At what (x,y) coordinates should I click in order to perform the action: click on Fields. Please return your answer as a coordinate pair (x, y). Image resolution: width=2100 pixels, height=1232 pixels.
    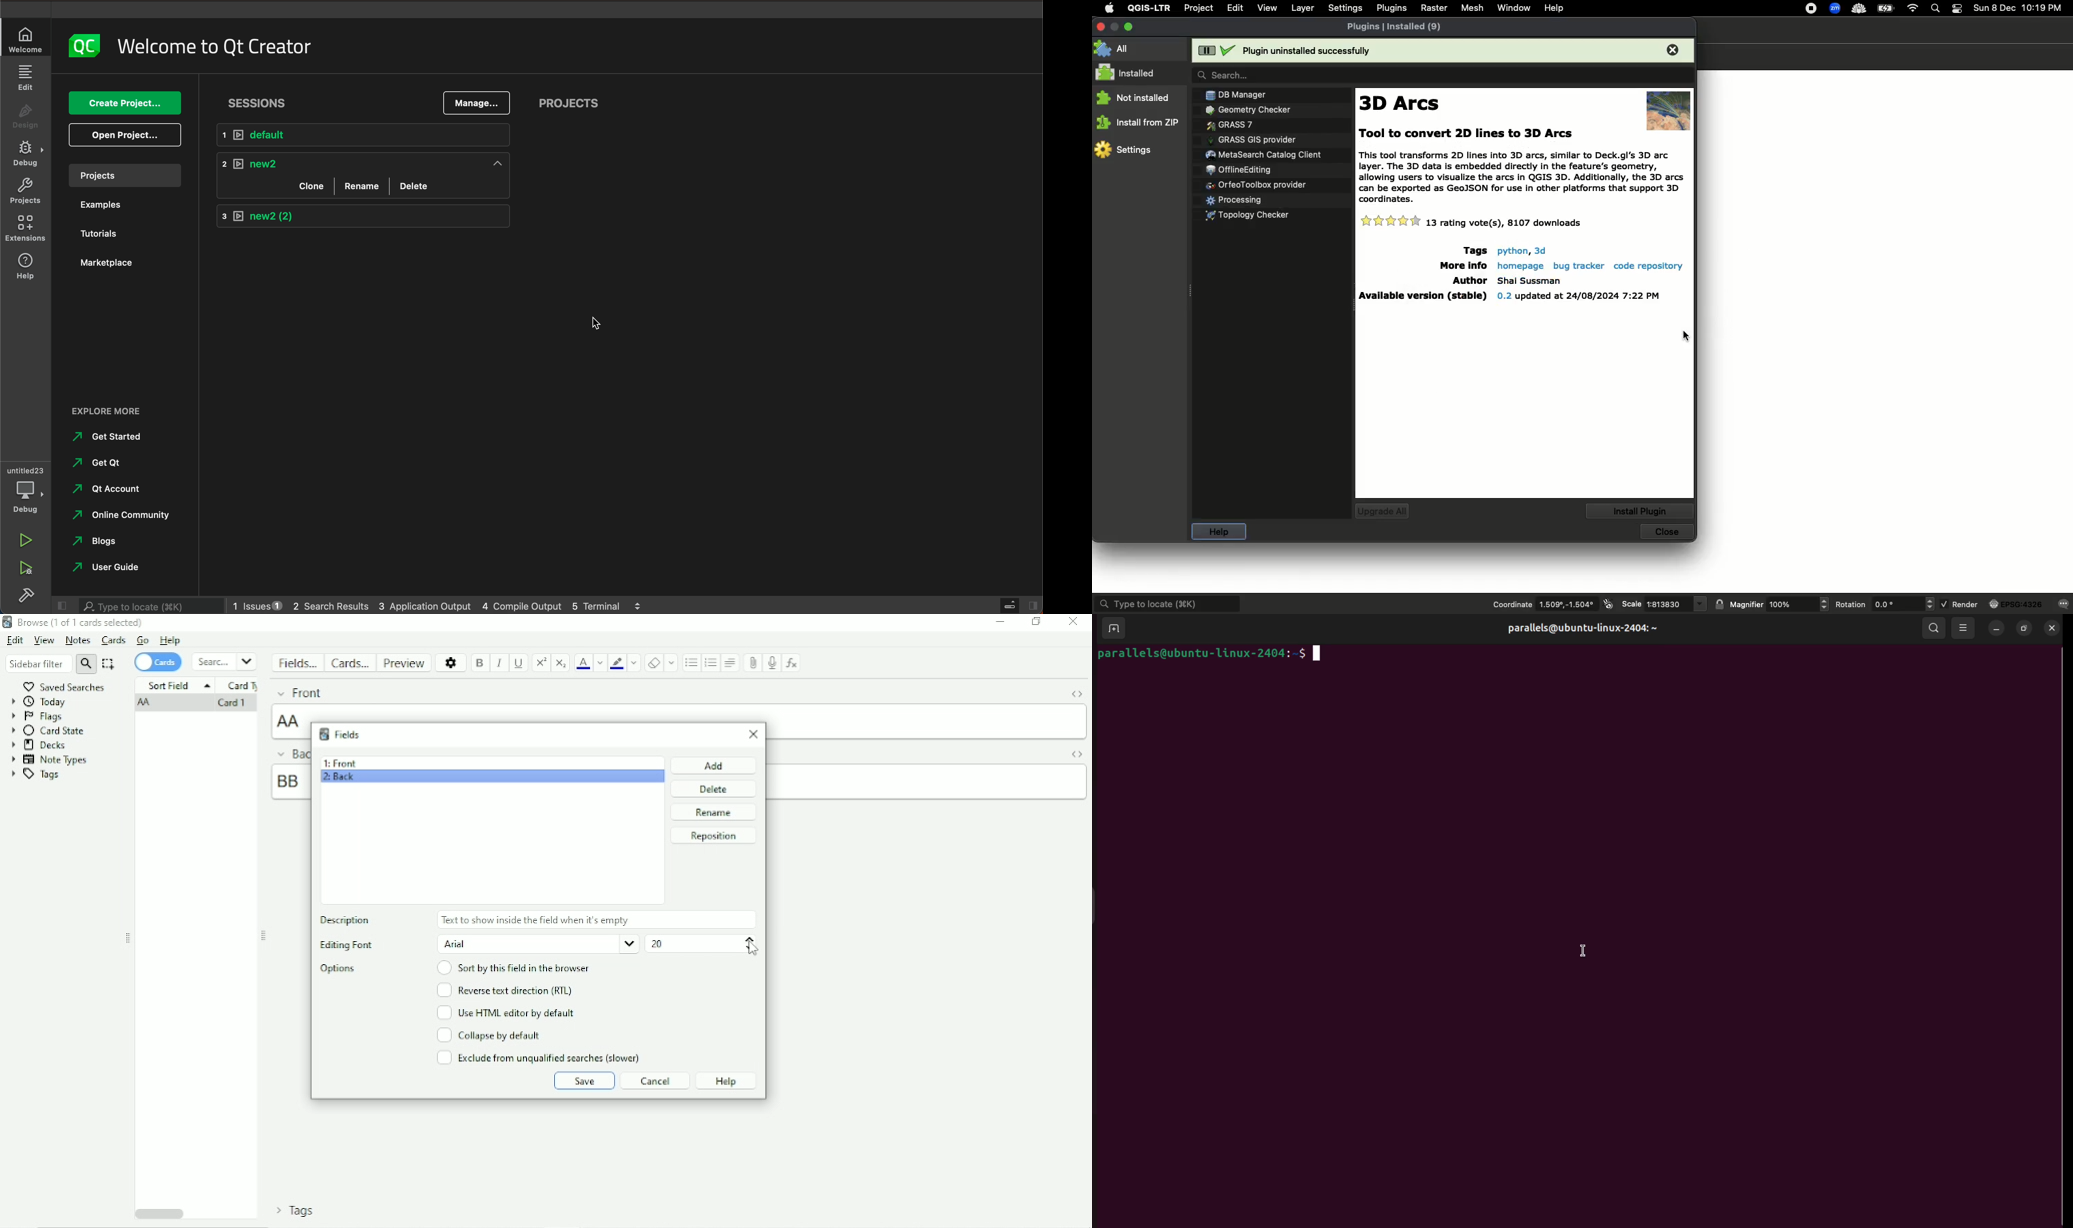
    Looking at the image, I should click on (297, 663).